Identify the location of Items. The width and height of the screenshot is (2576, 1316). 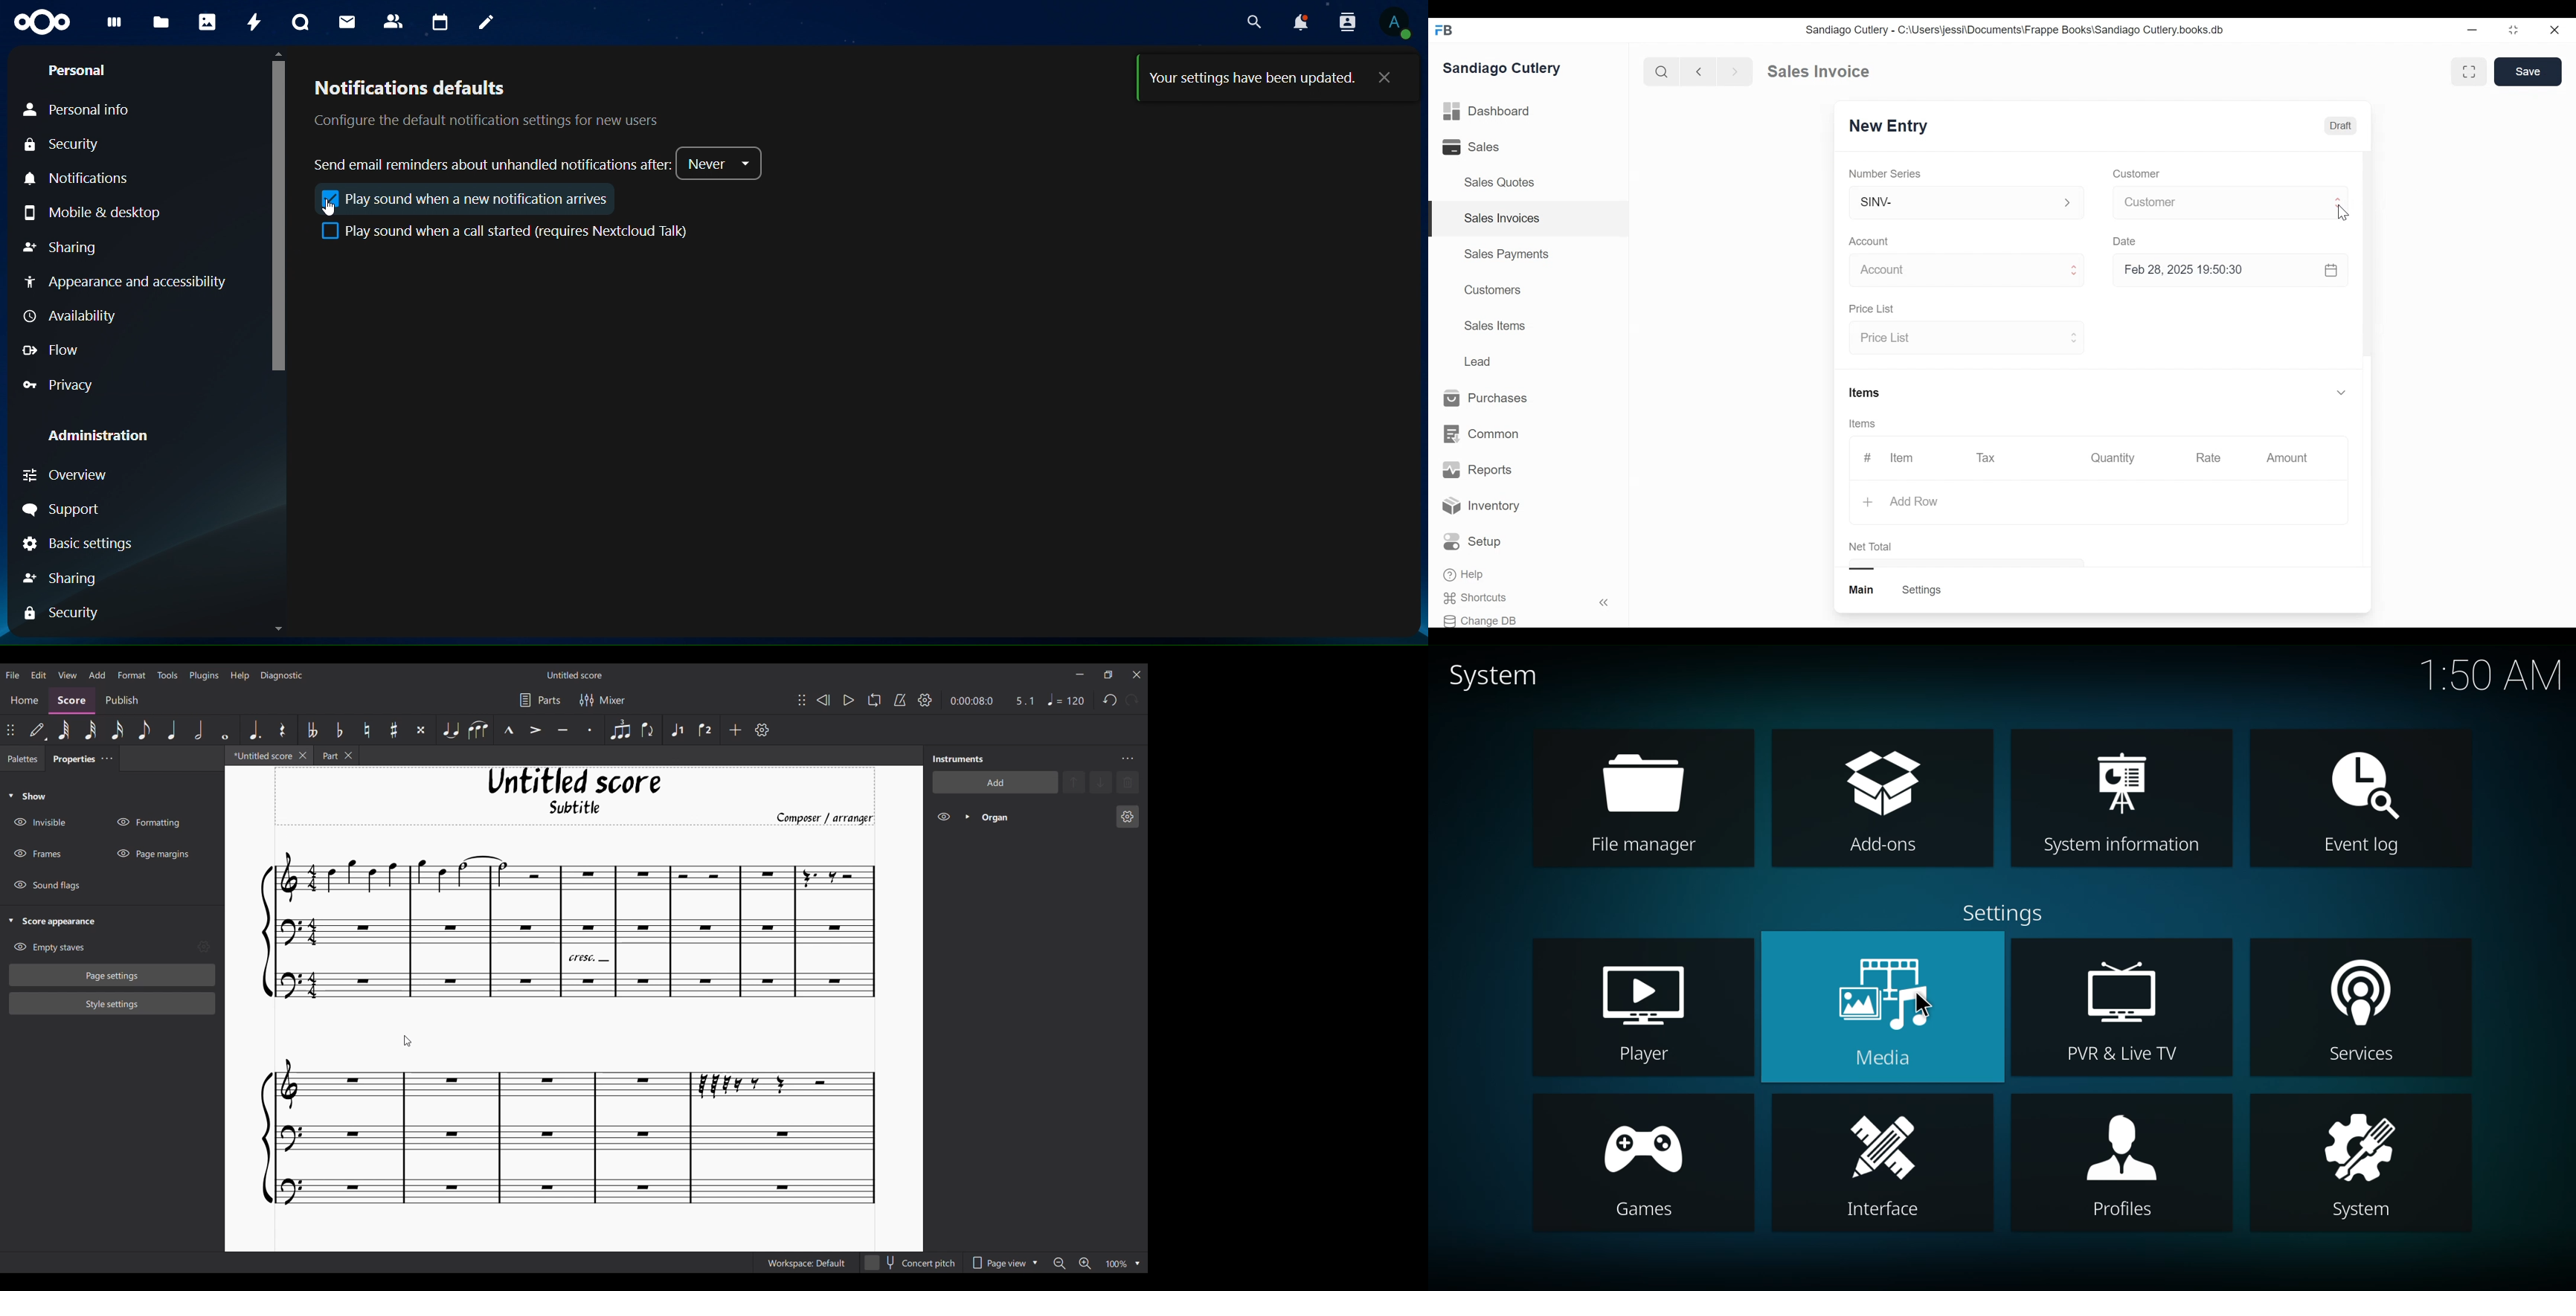
(1866, 391).